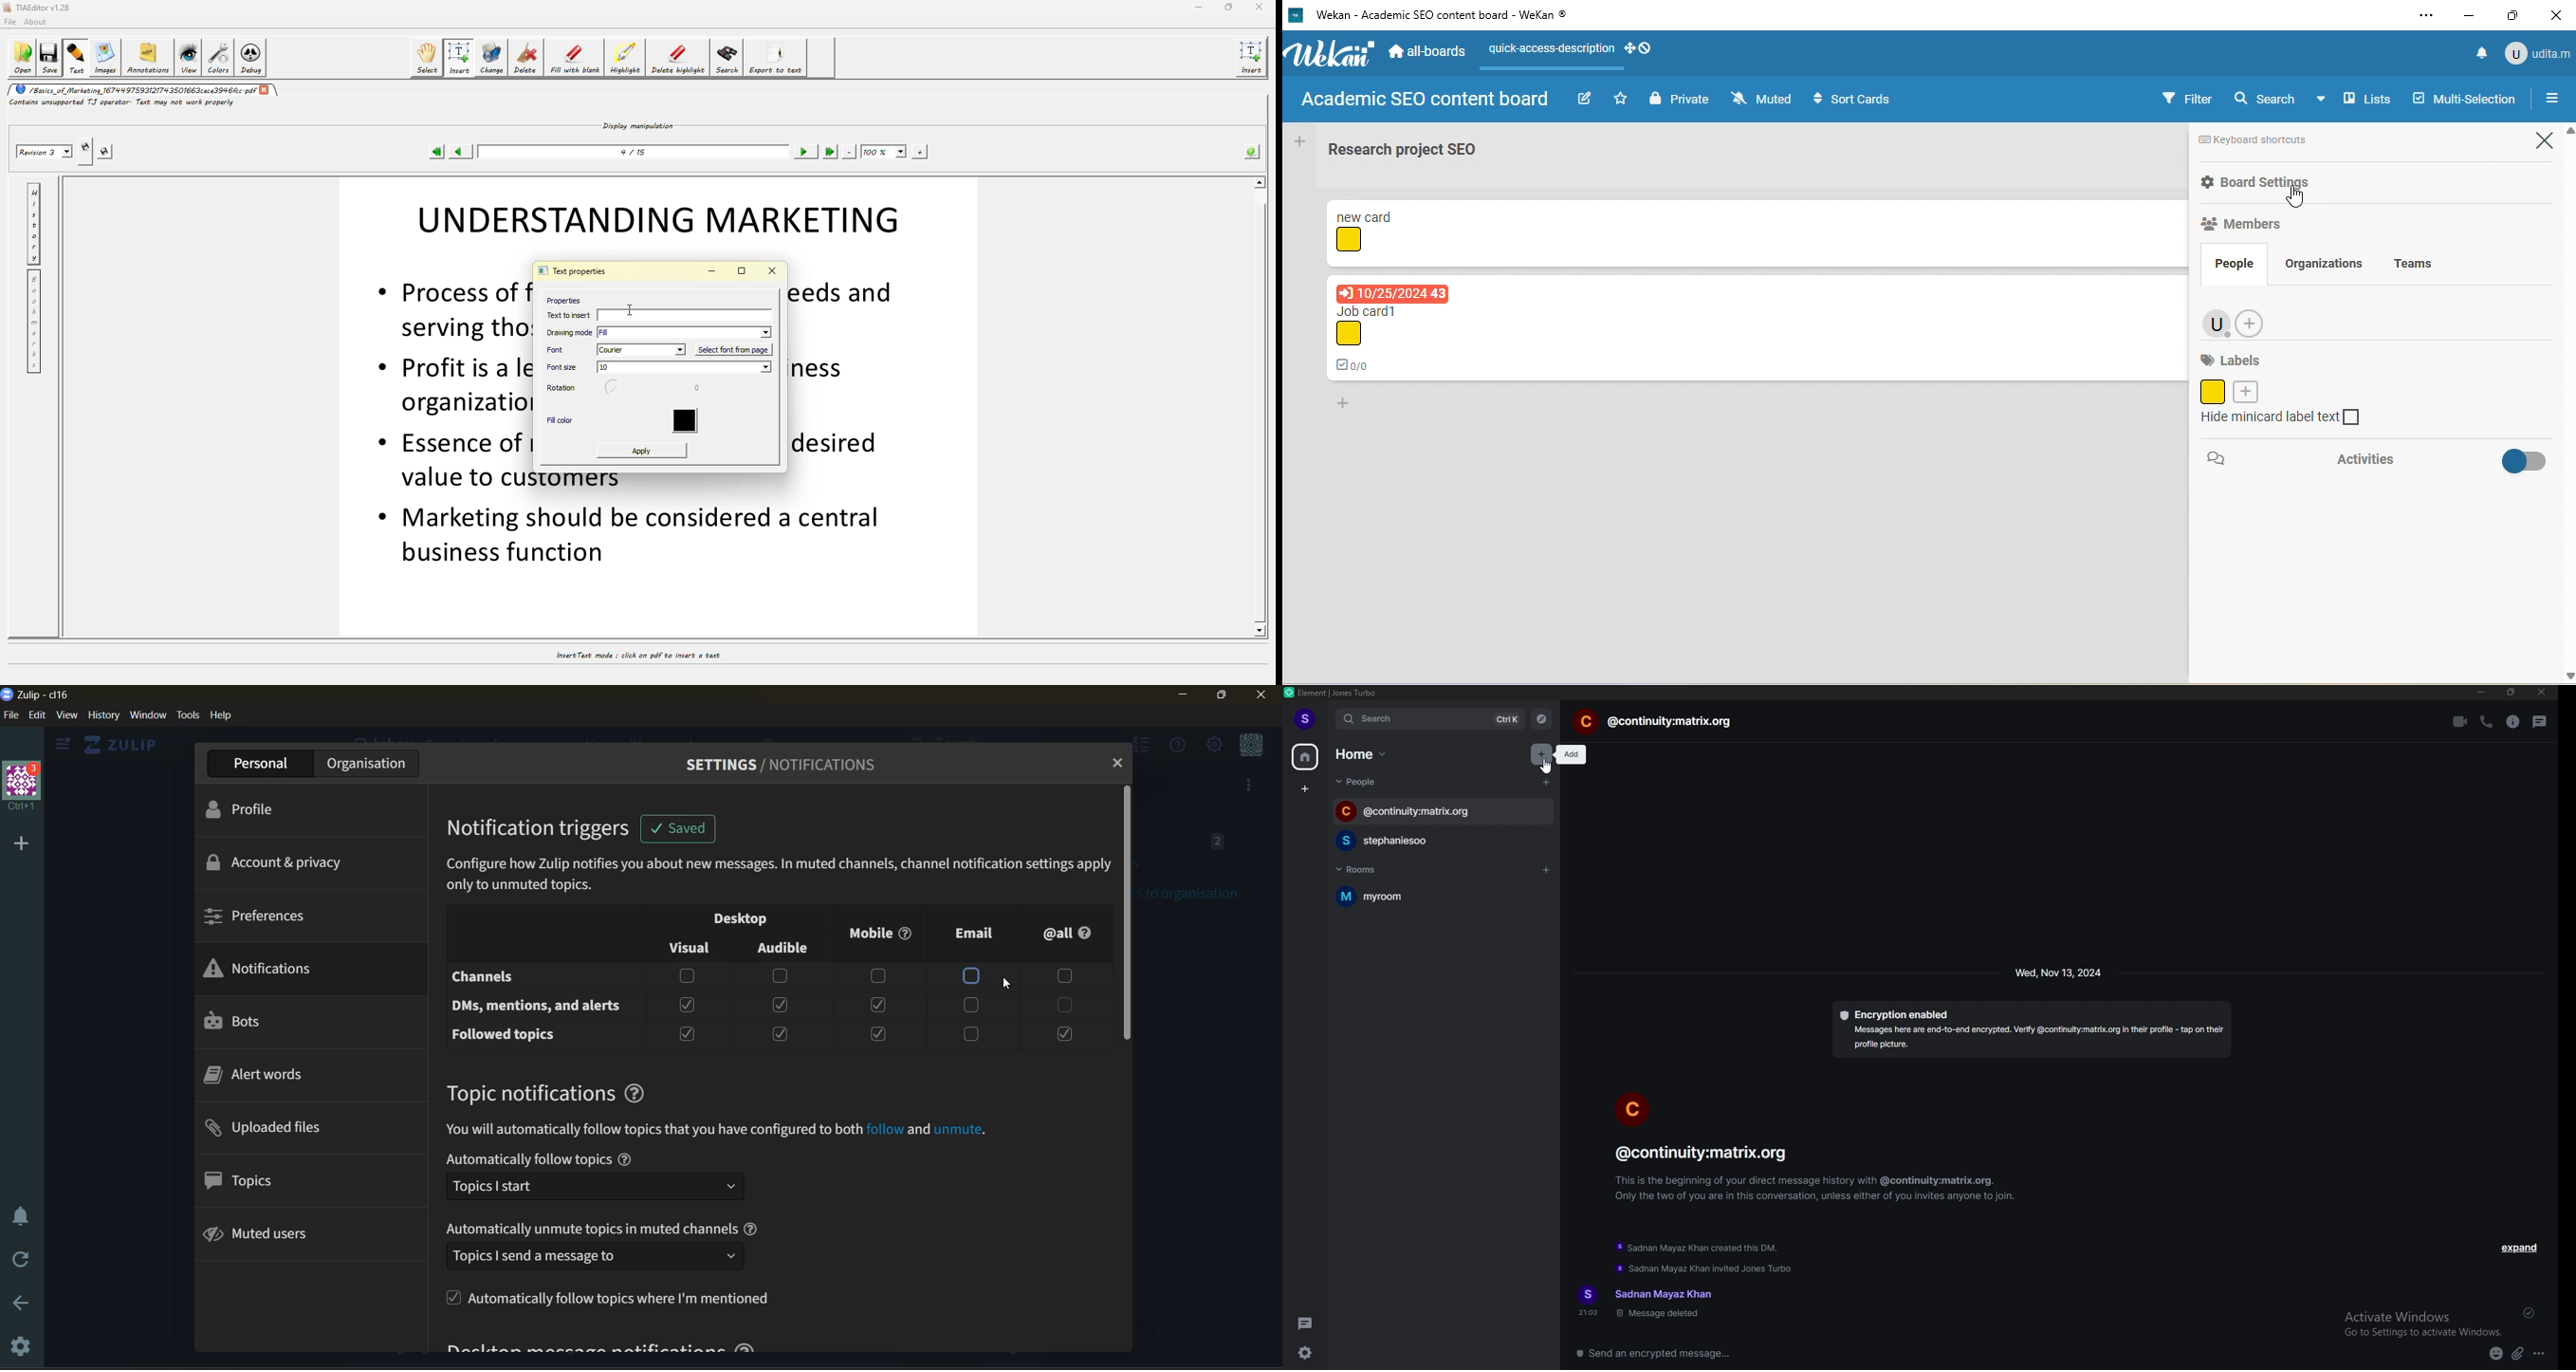 The width and height of the screenshot is (2576, 1372). I want to click on element, so click(1337, 692).